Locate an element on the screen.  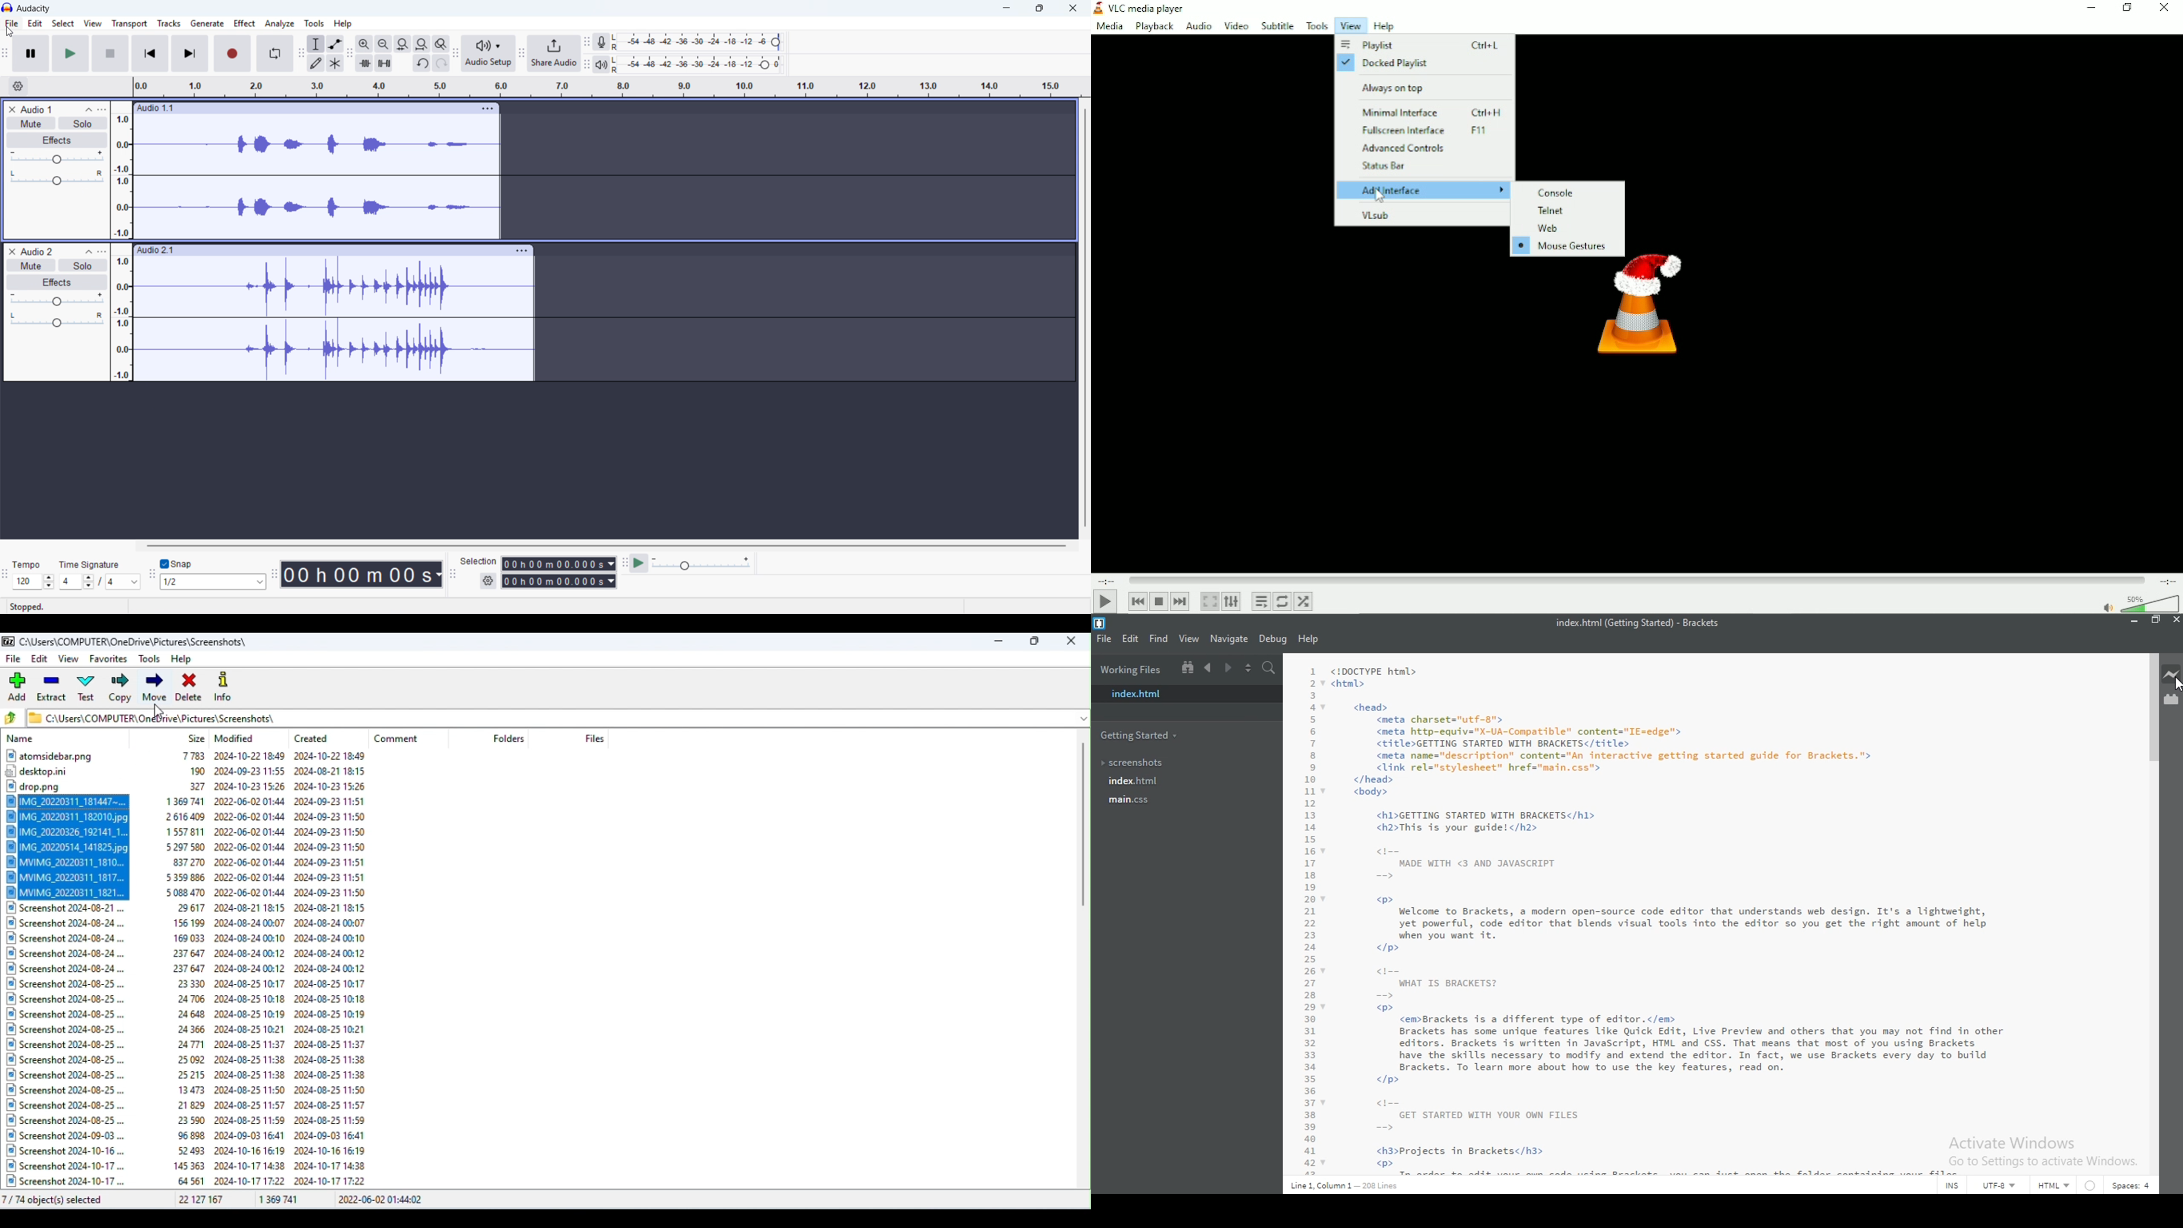
Skip to start  is located at coordinates (150, 54).